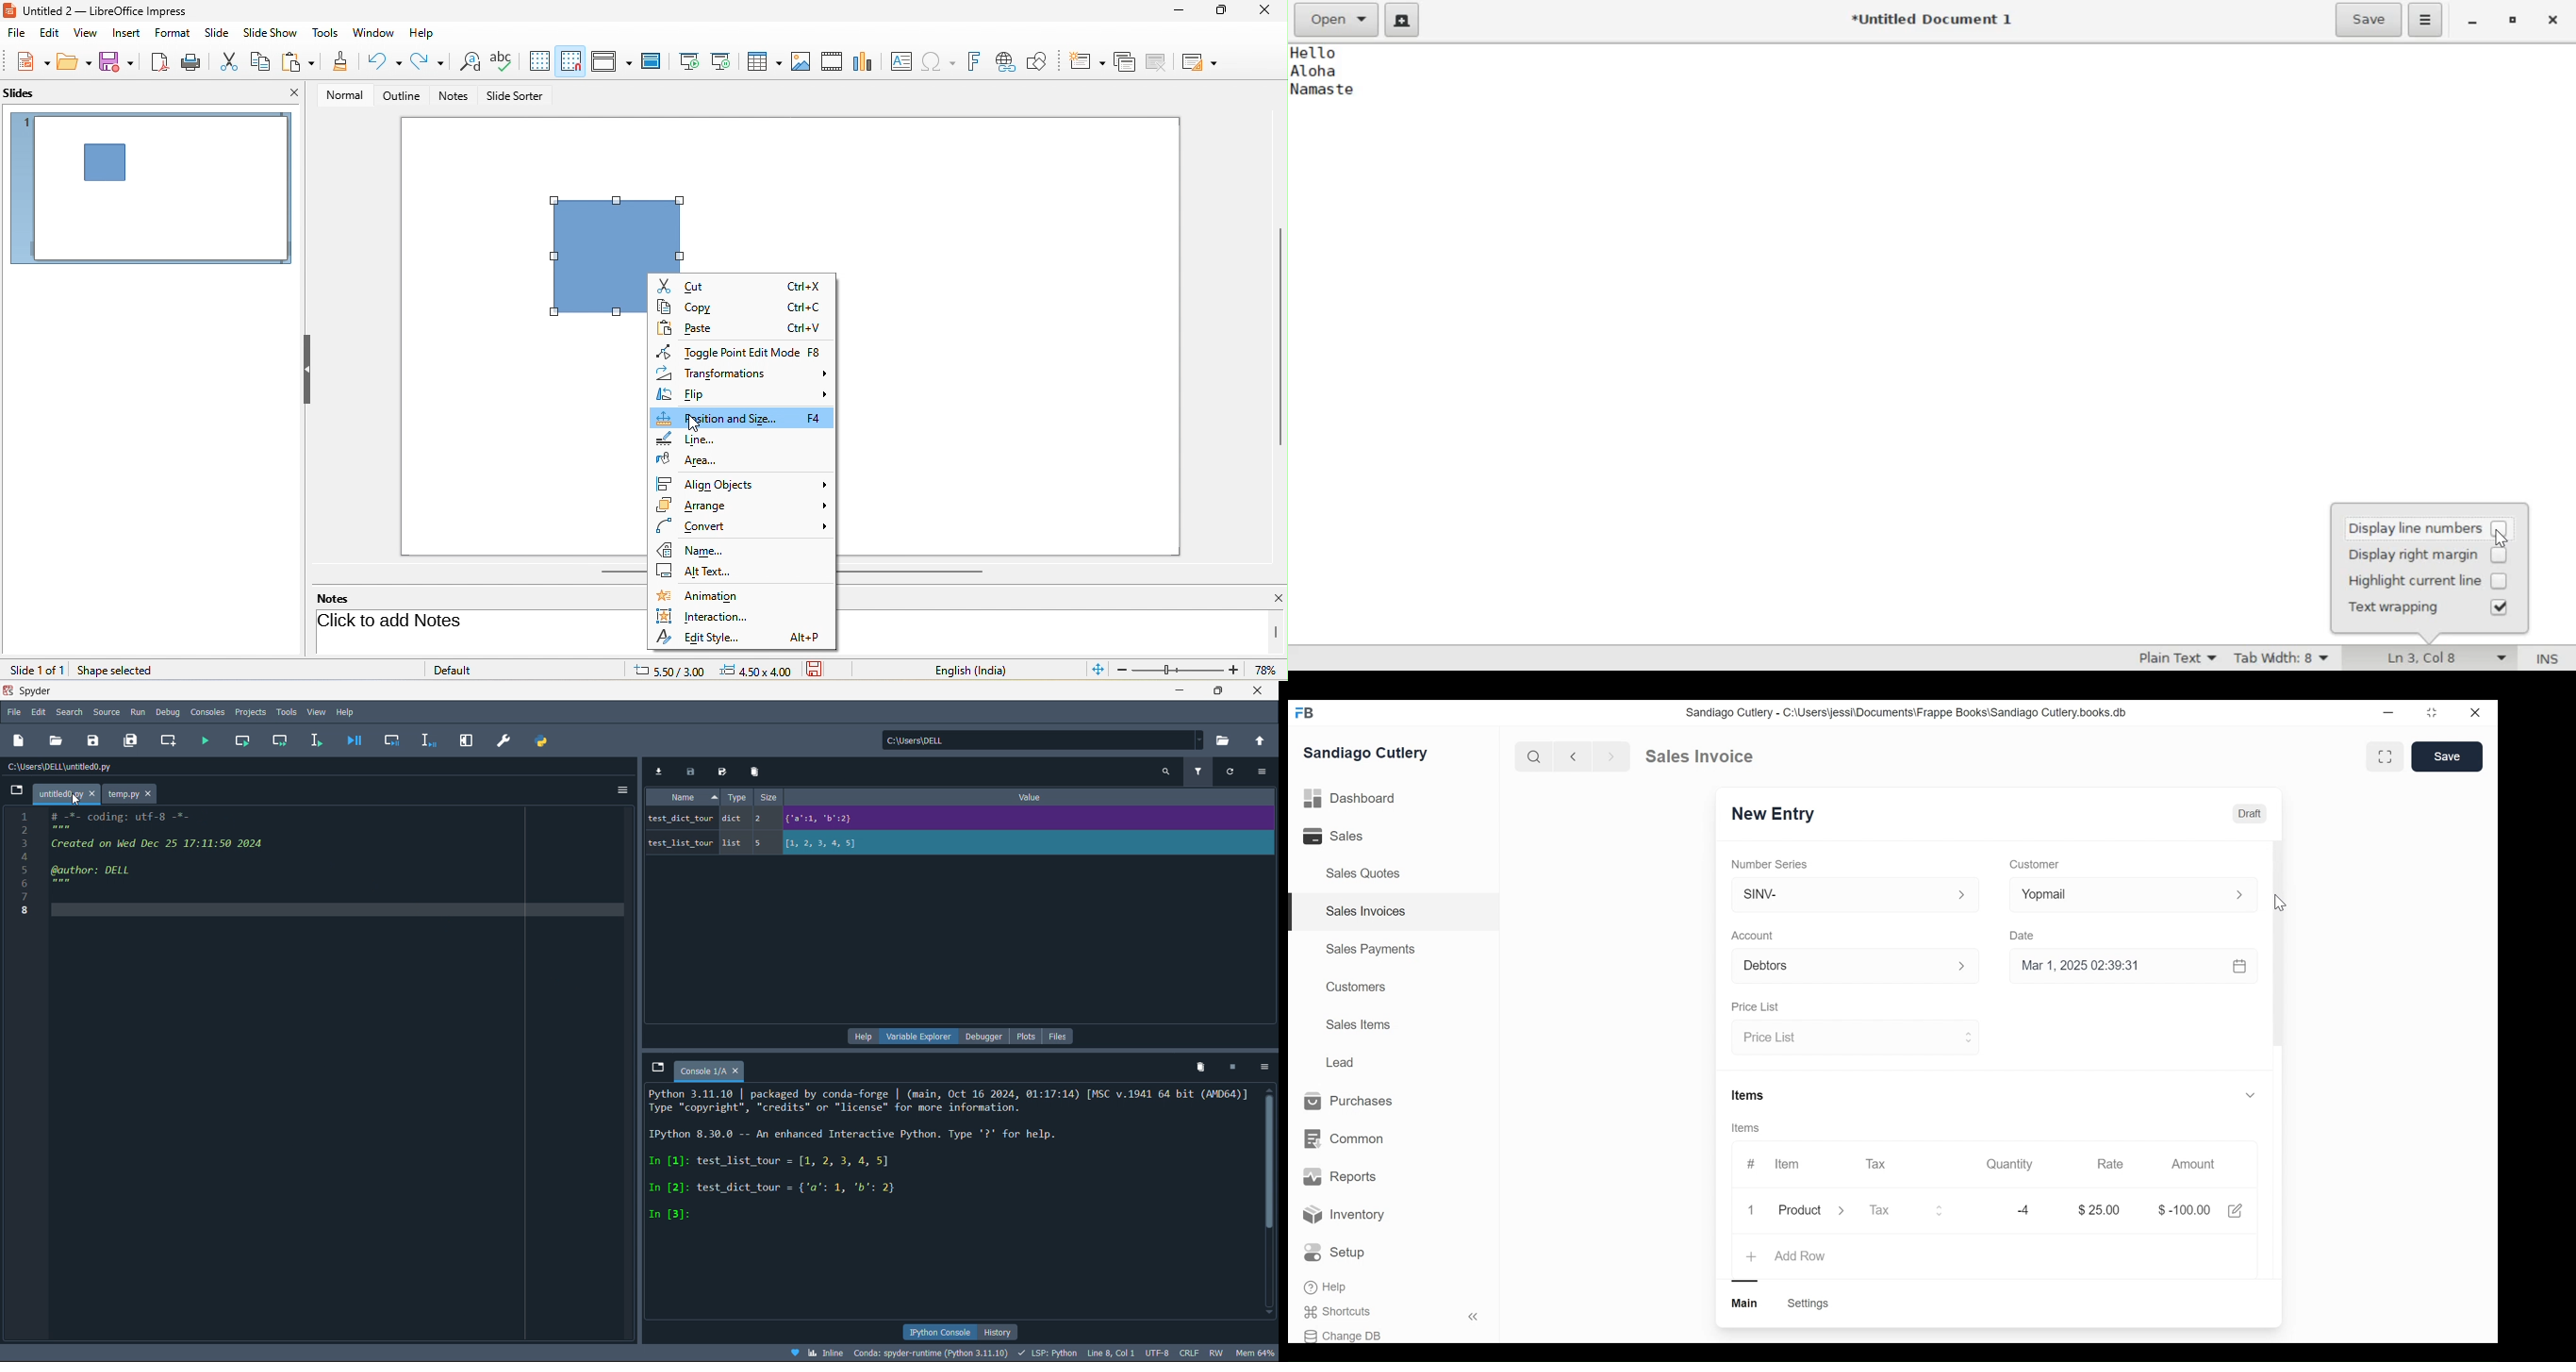 This screenshot has width=2576, height=1372. I want to click on Sandiago Cutlery, so click(1366, 752).